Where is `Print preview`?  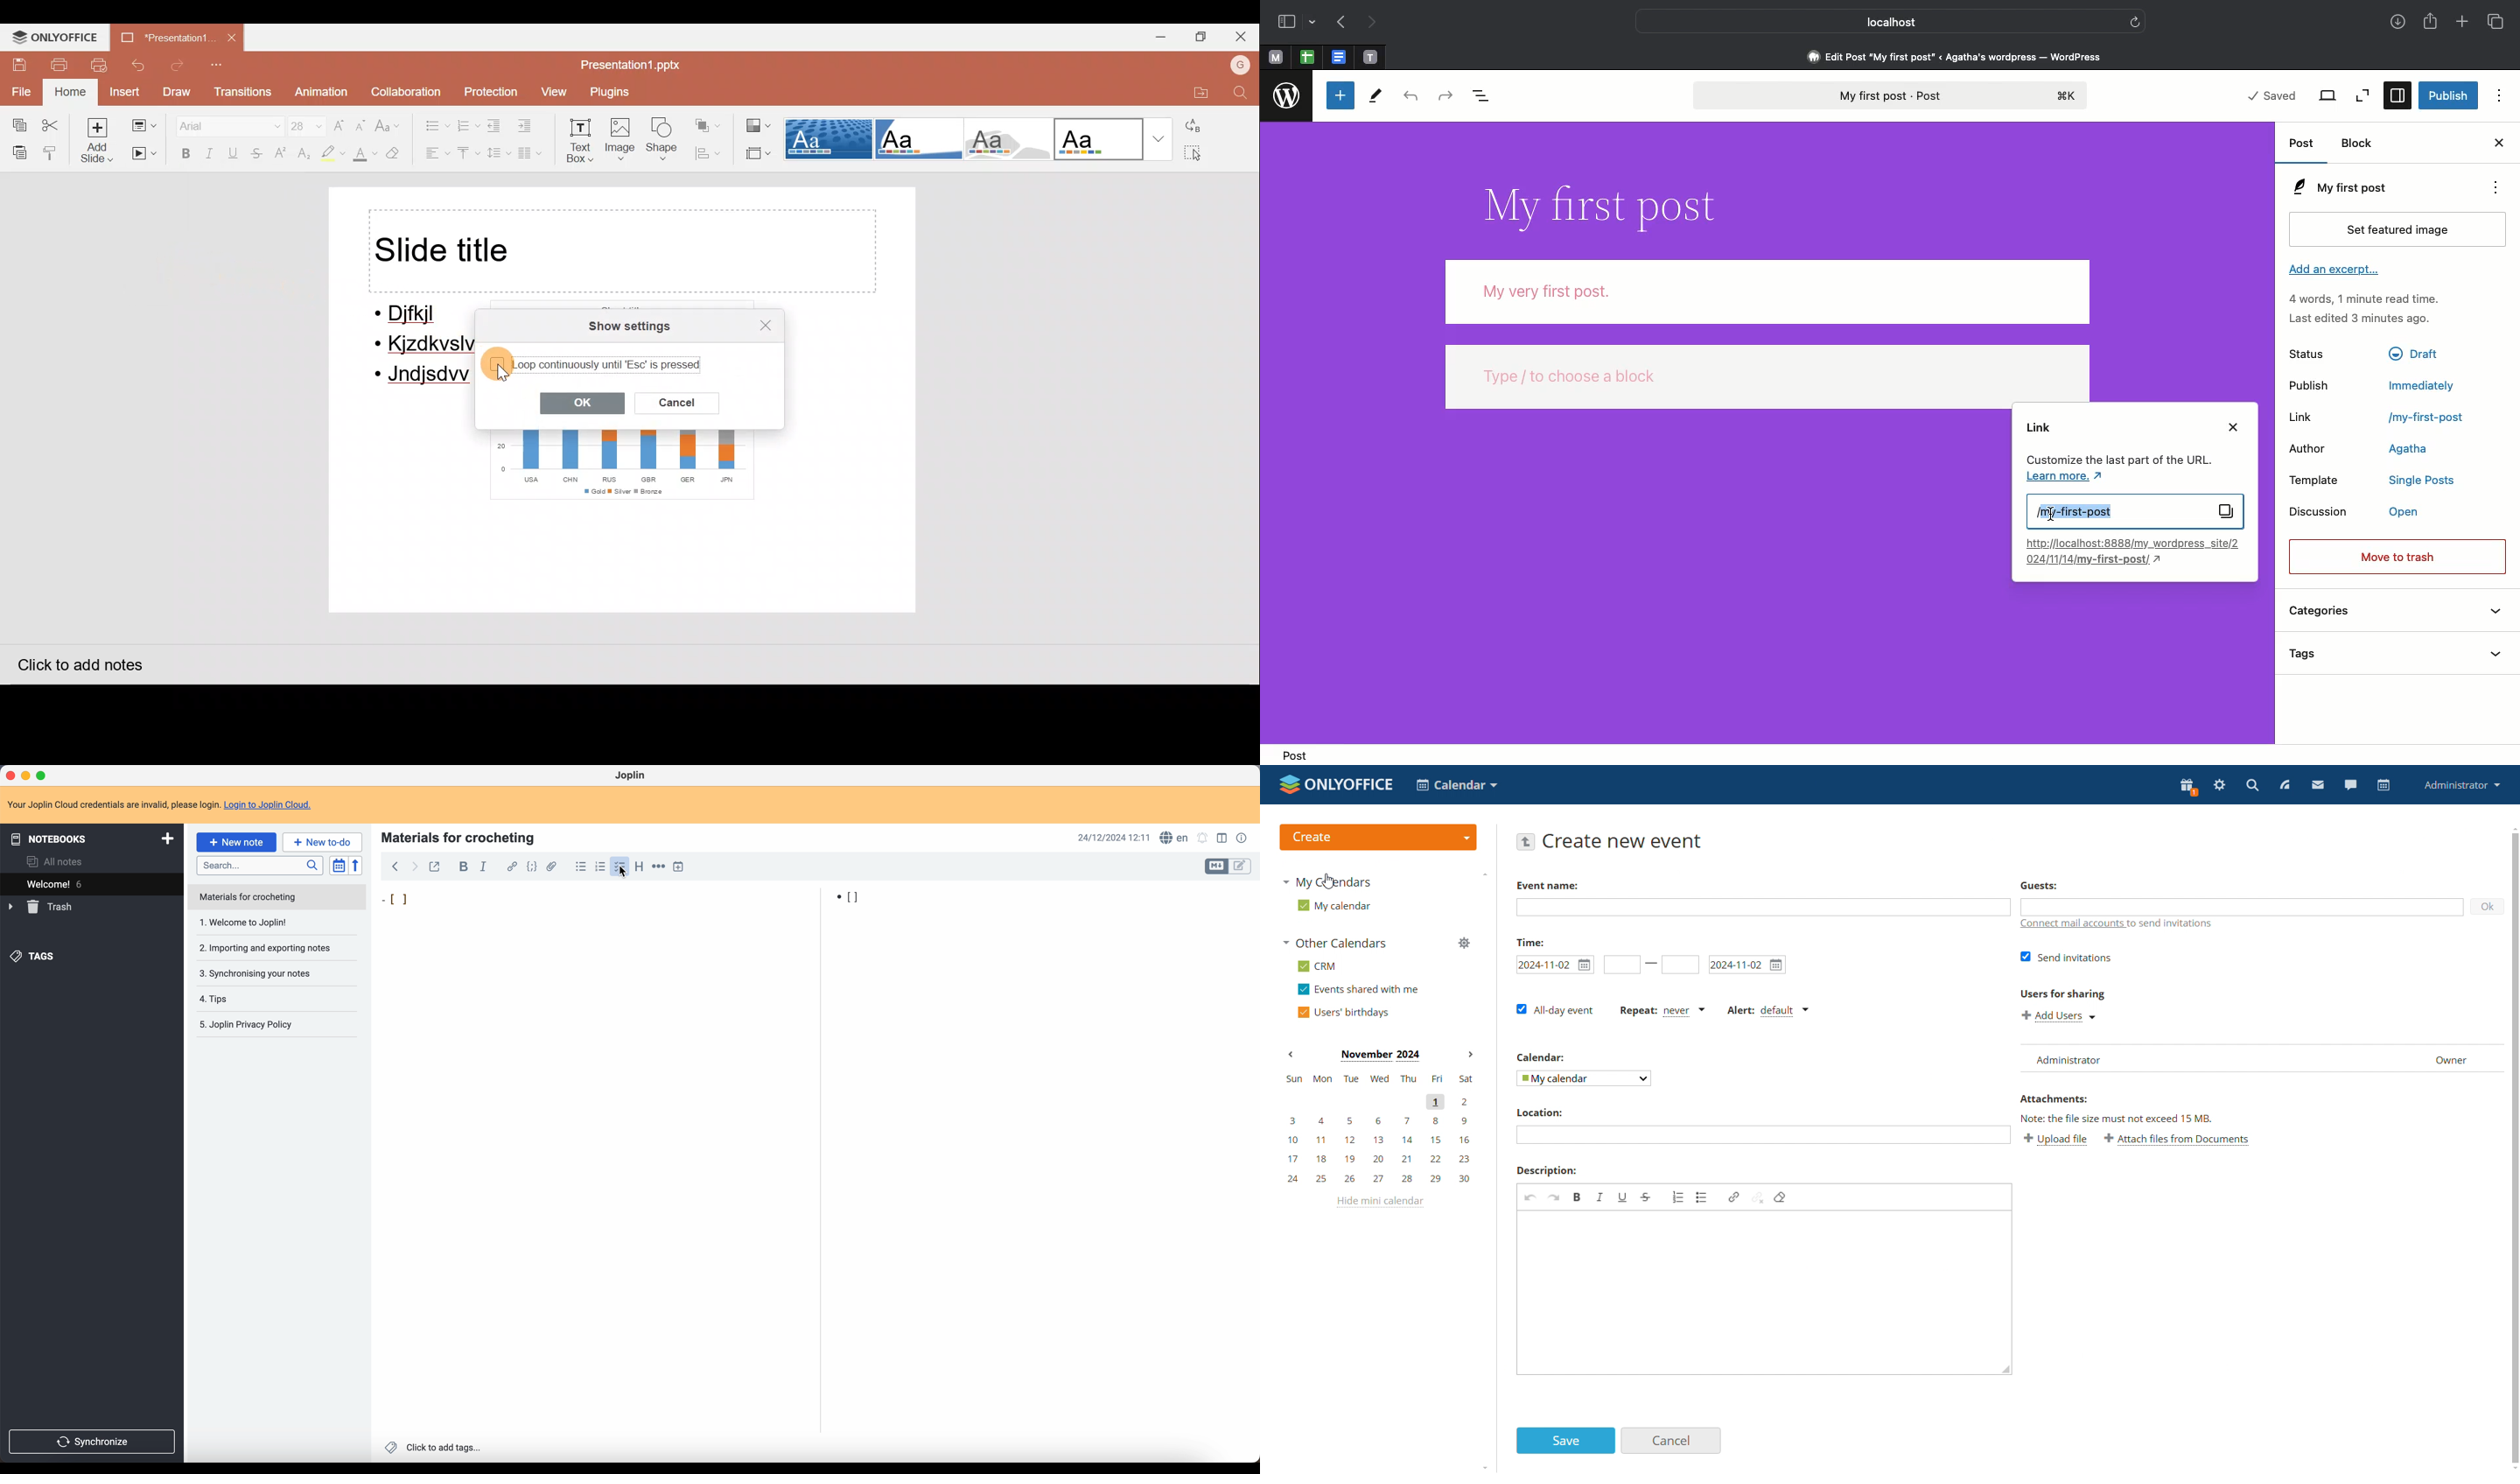
Print preview is located at coordinates (92, 66).